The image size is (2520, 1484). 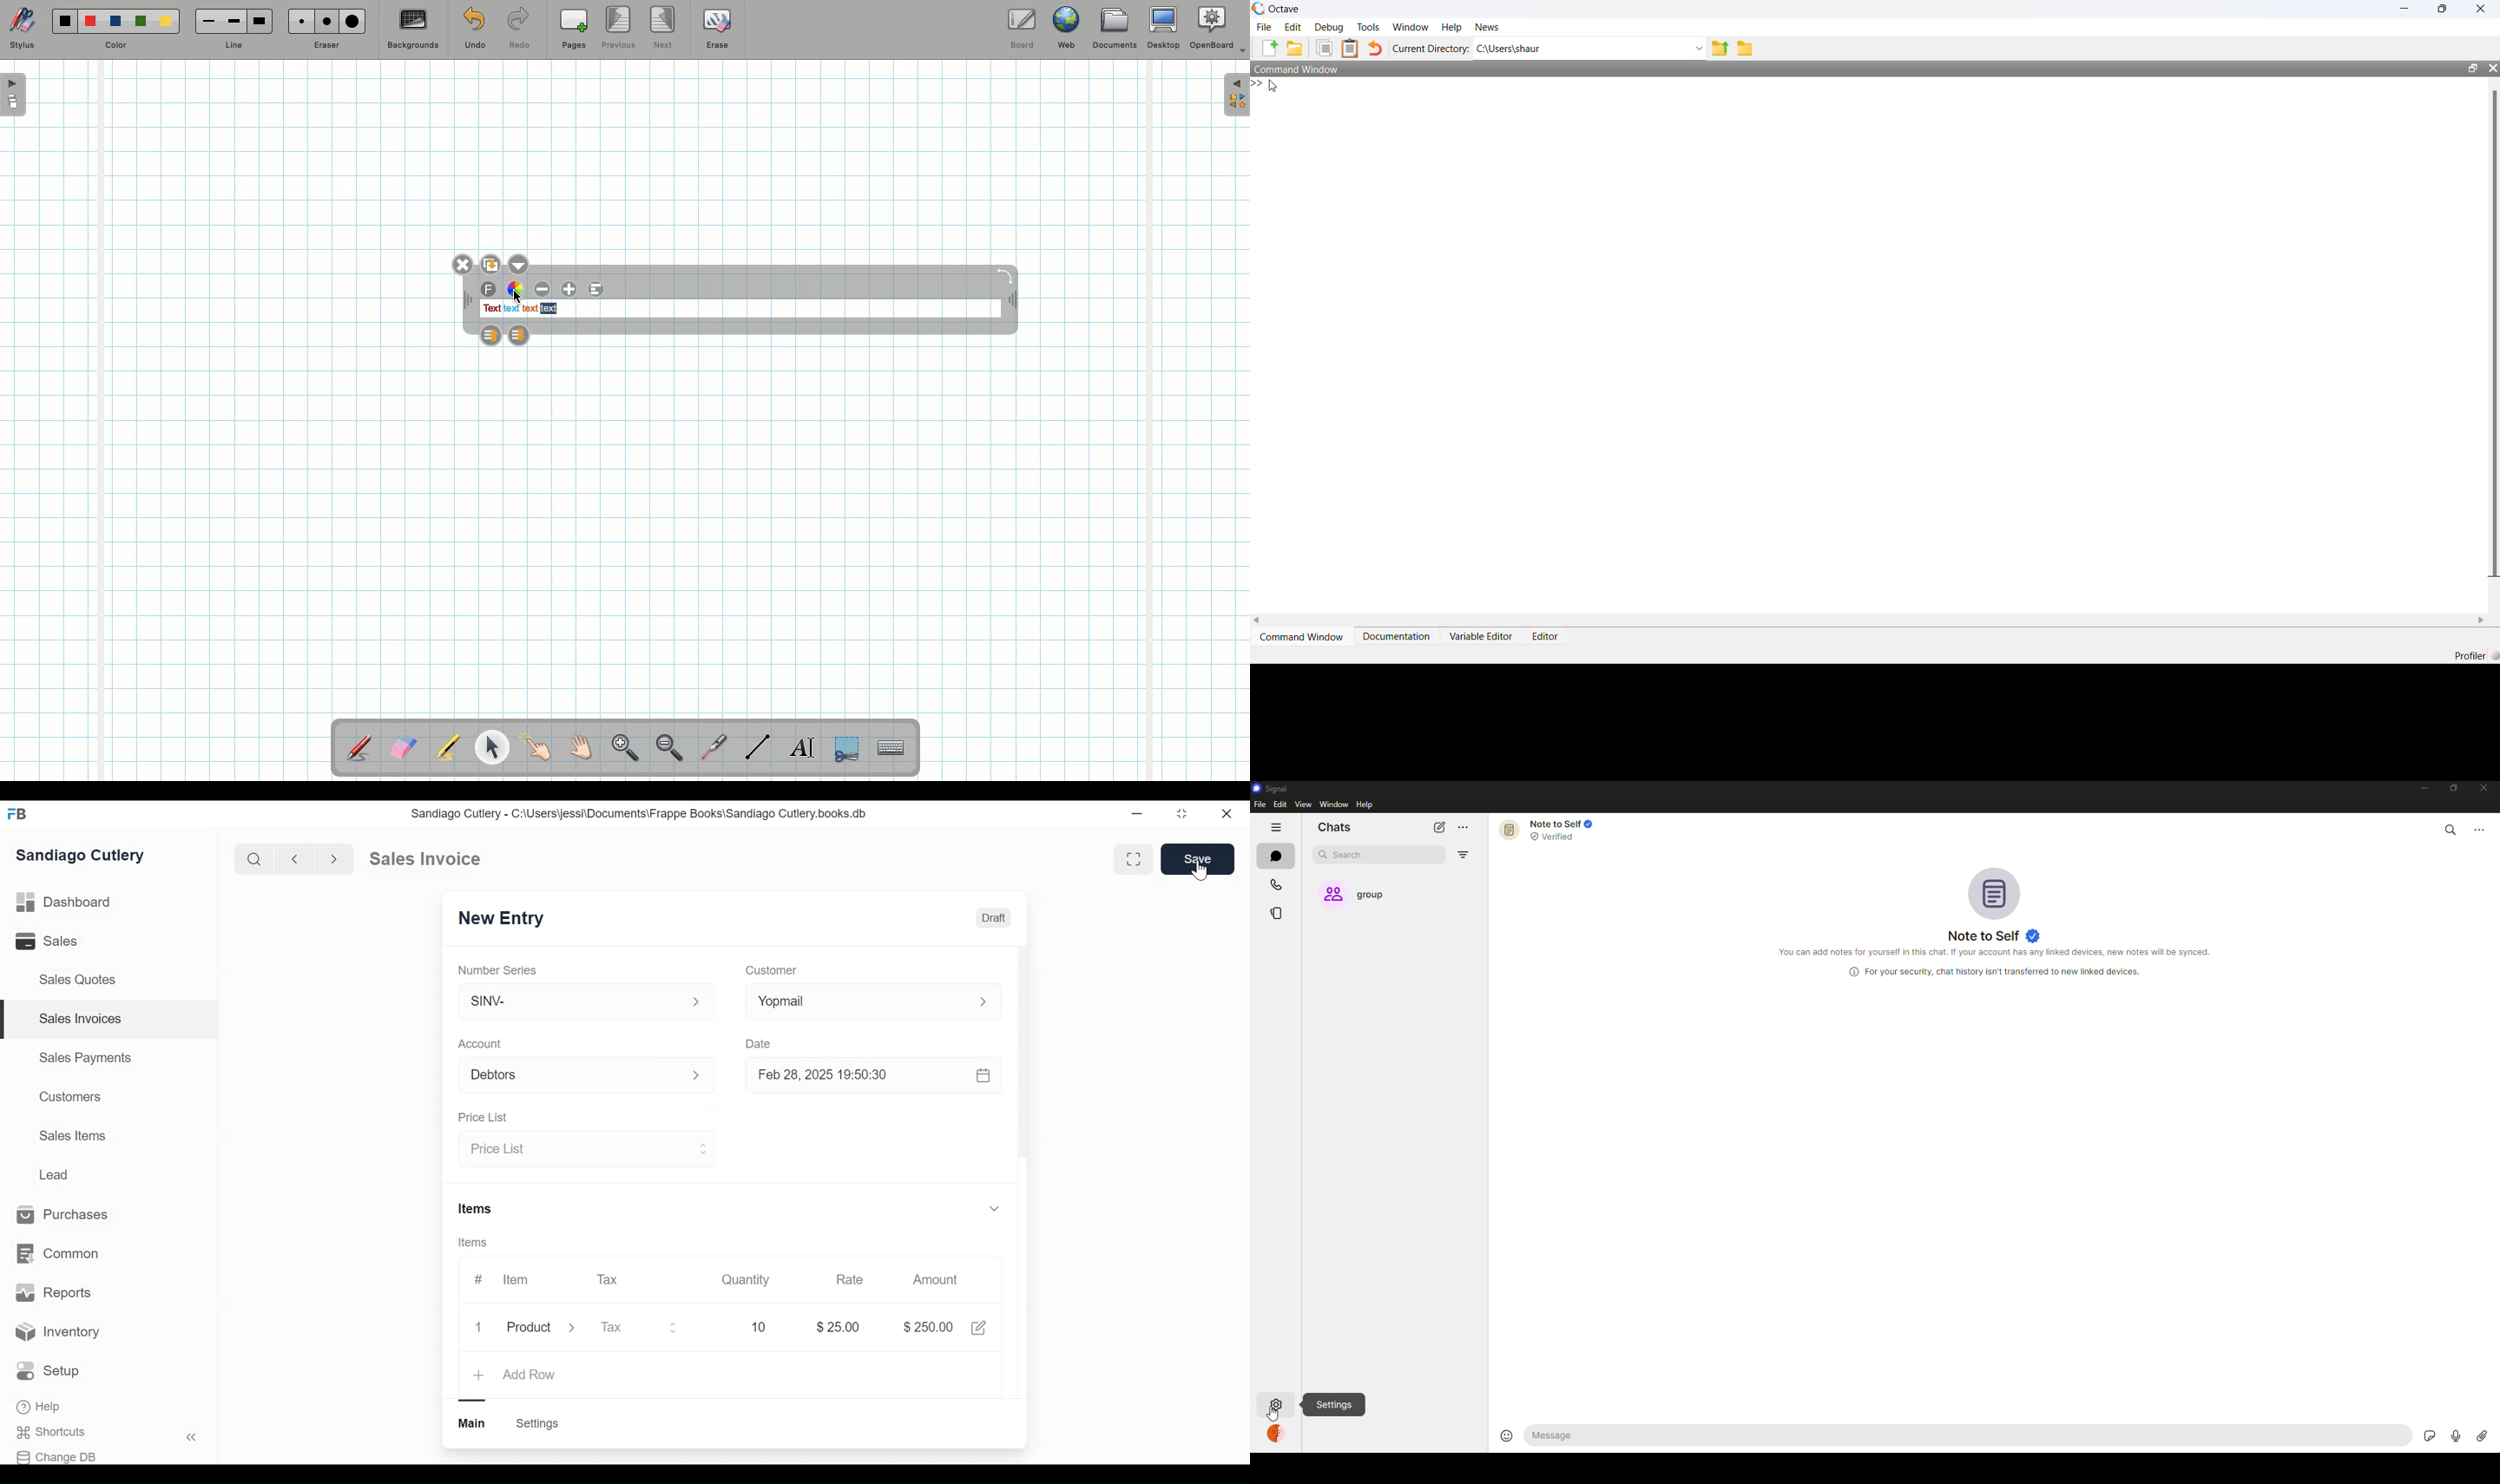 What do you see at coordinates (1022, 1056) in the screenshot?
I see `scrollbar` at bounding box center [1022, 1056].